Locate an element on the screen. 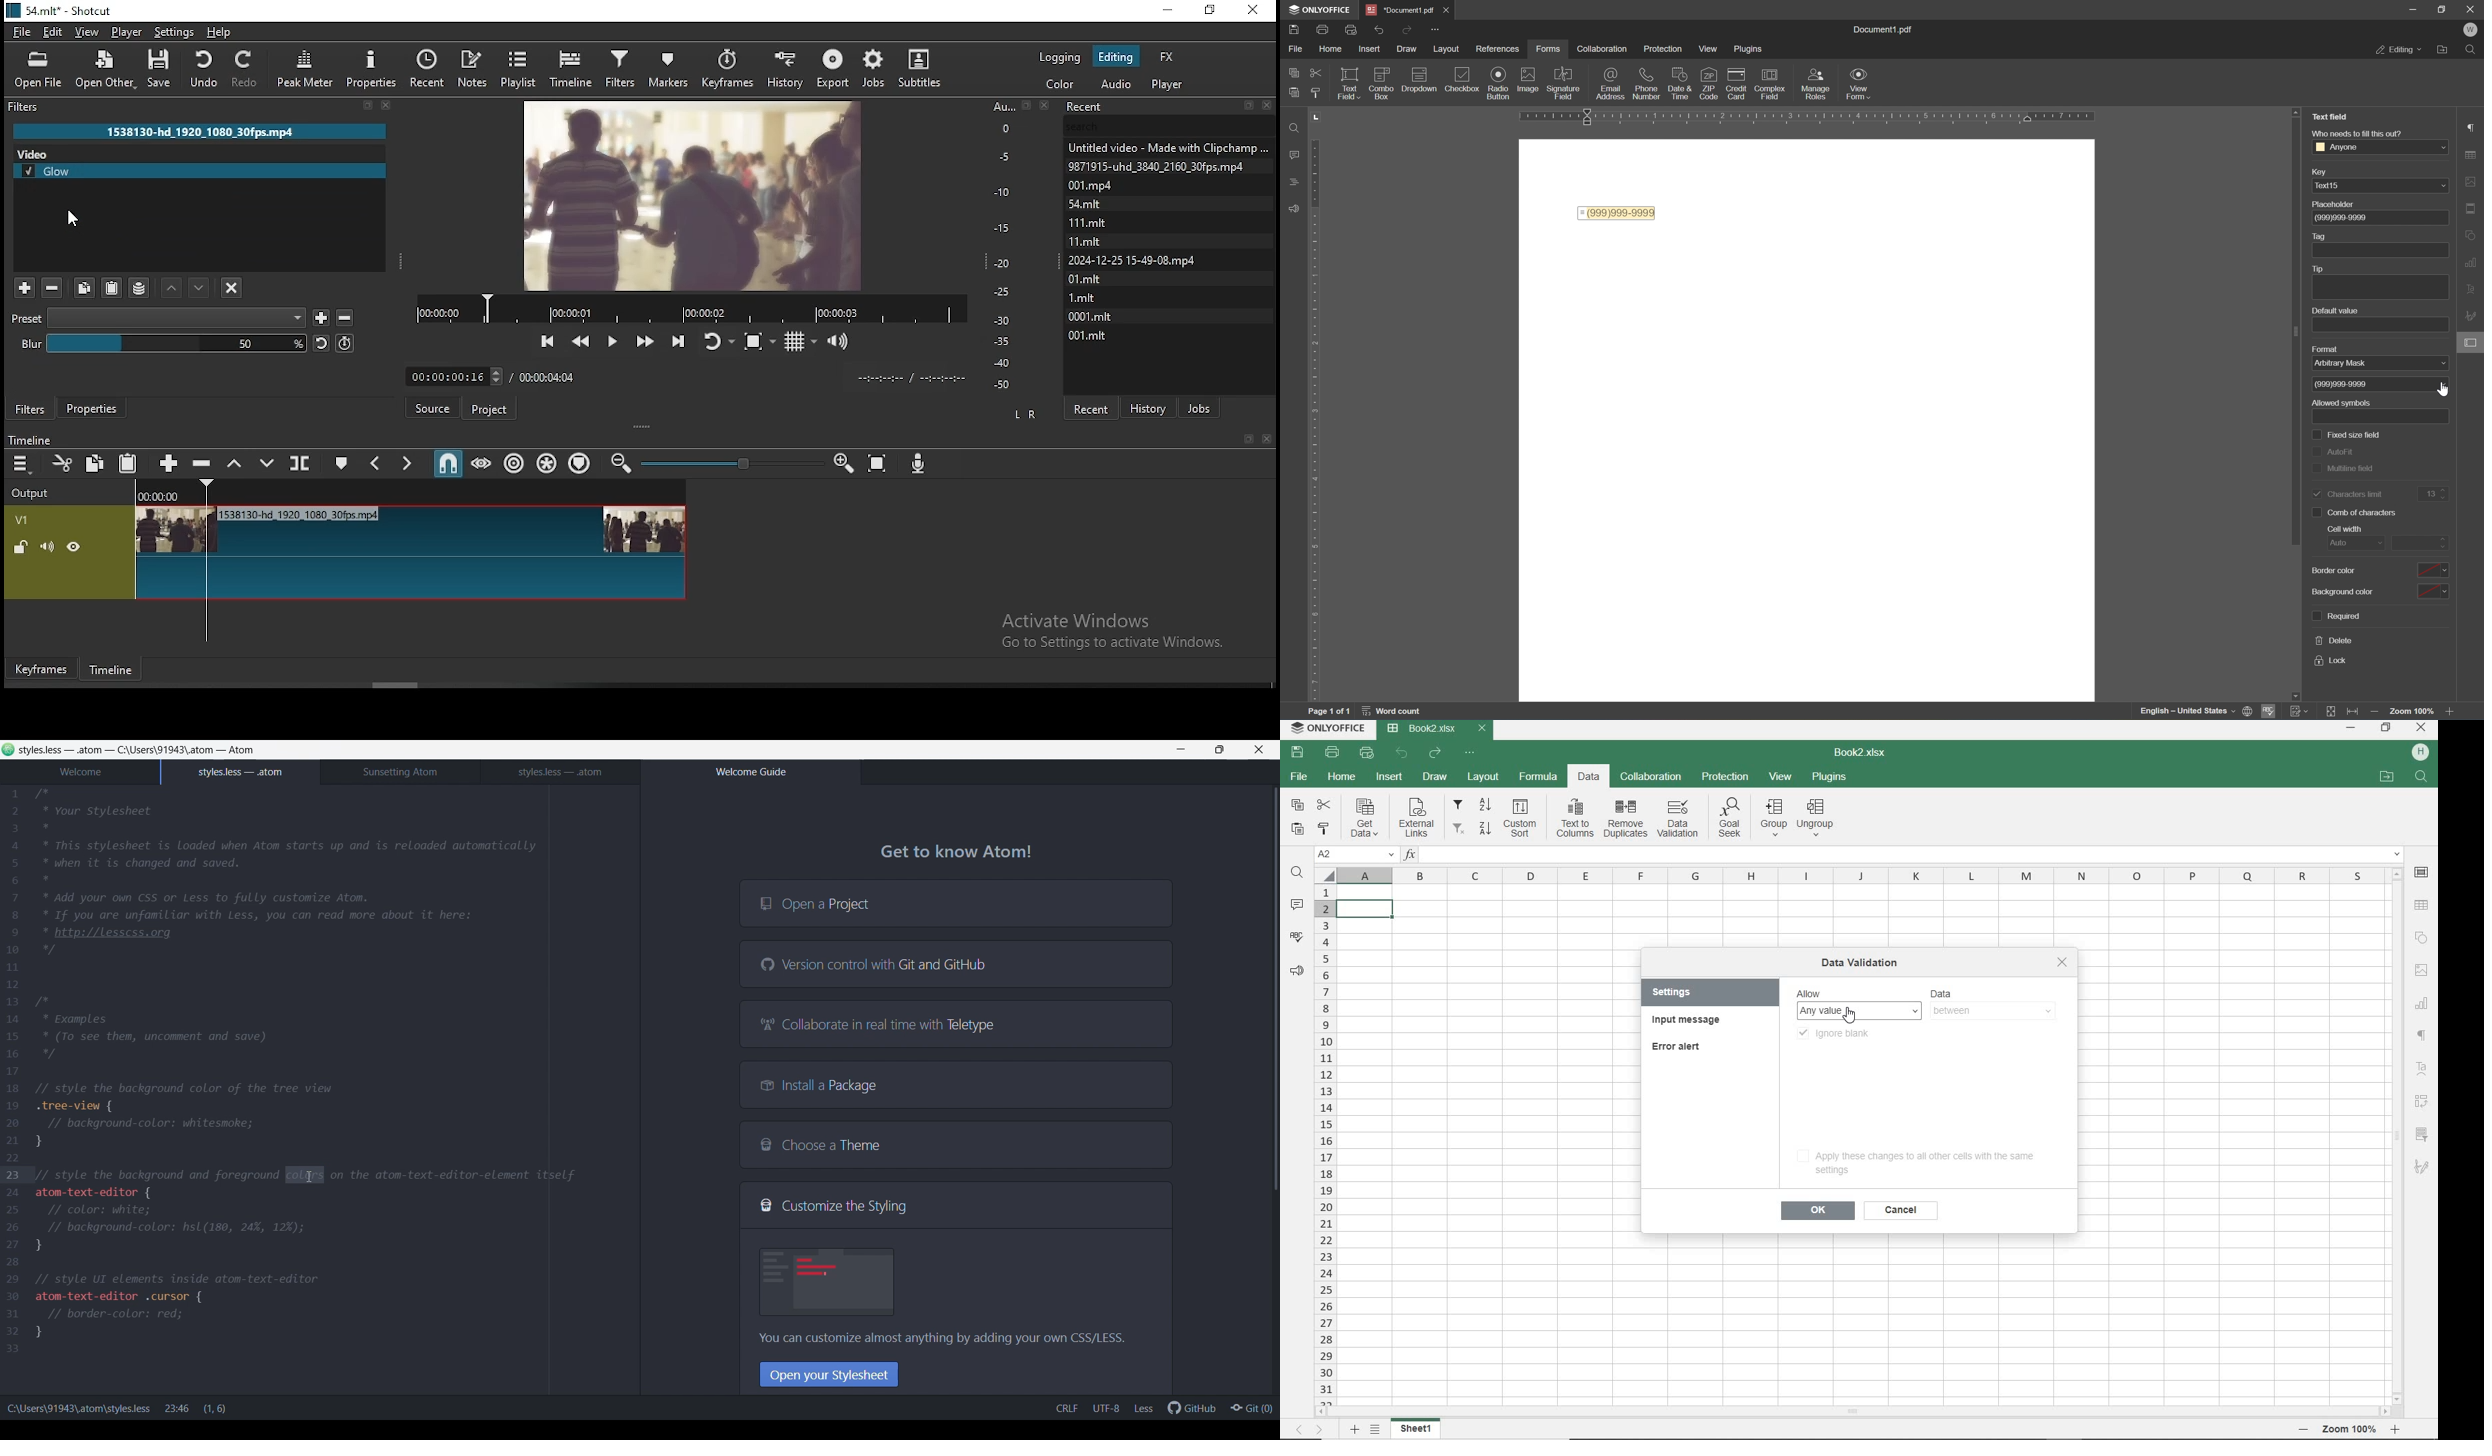 The width and height of the screenshot is (2492, 1456). timeline is located at coordinates (114, 674).